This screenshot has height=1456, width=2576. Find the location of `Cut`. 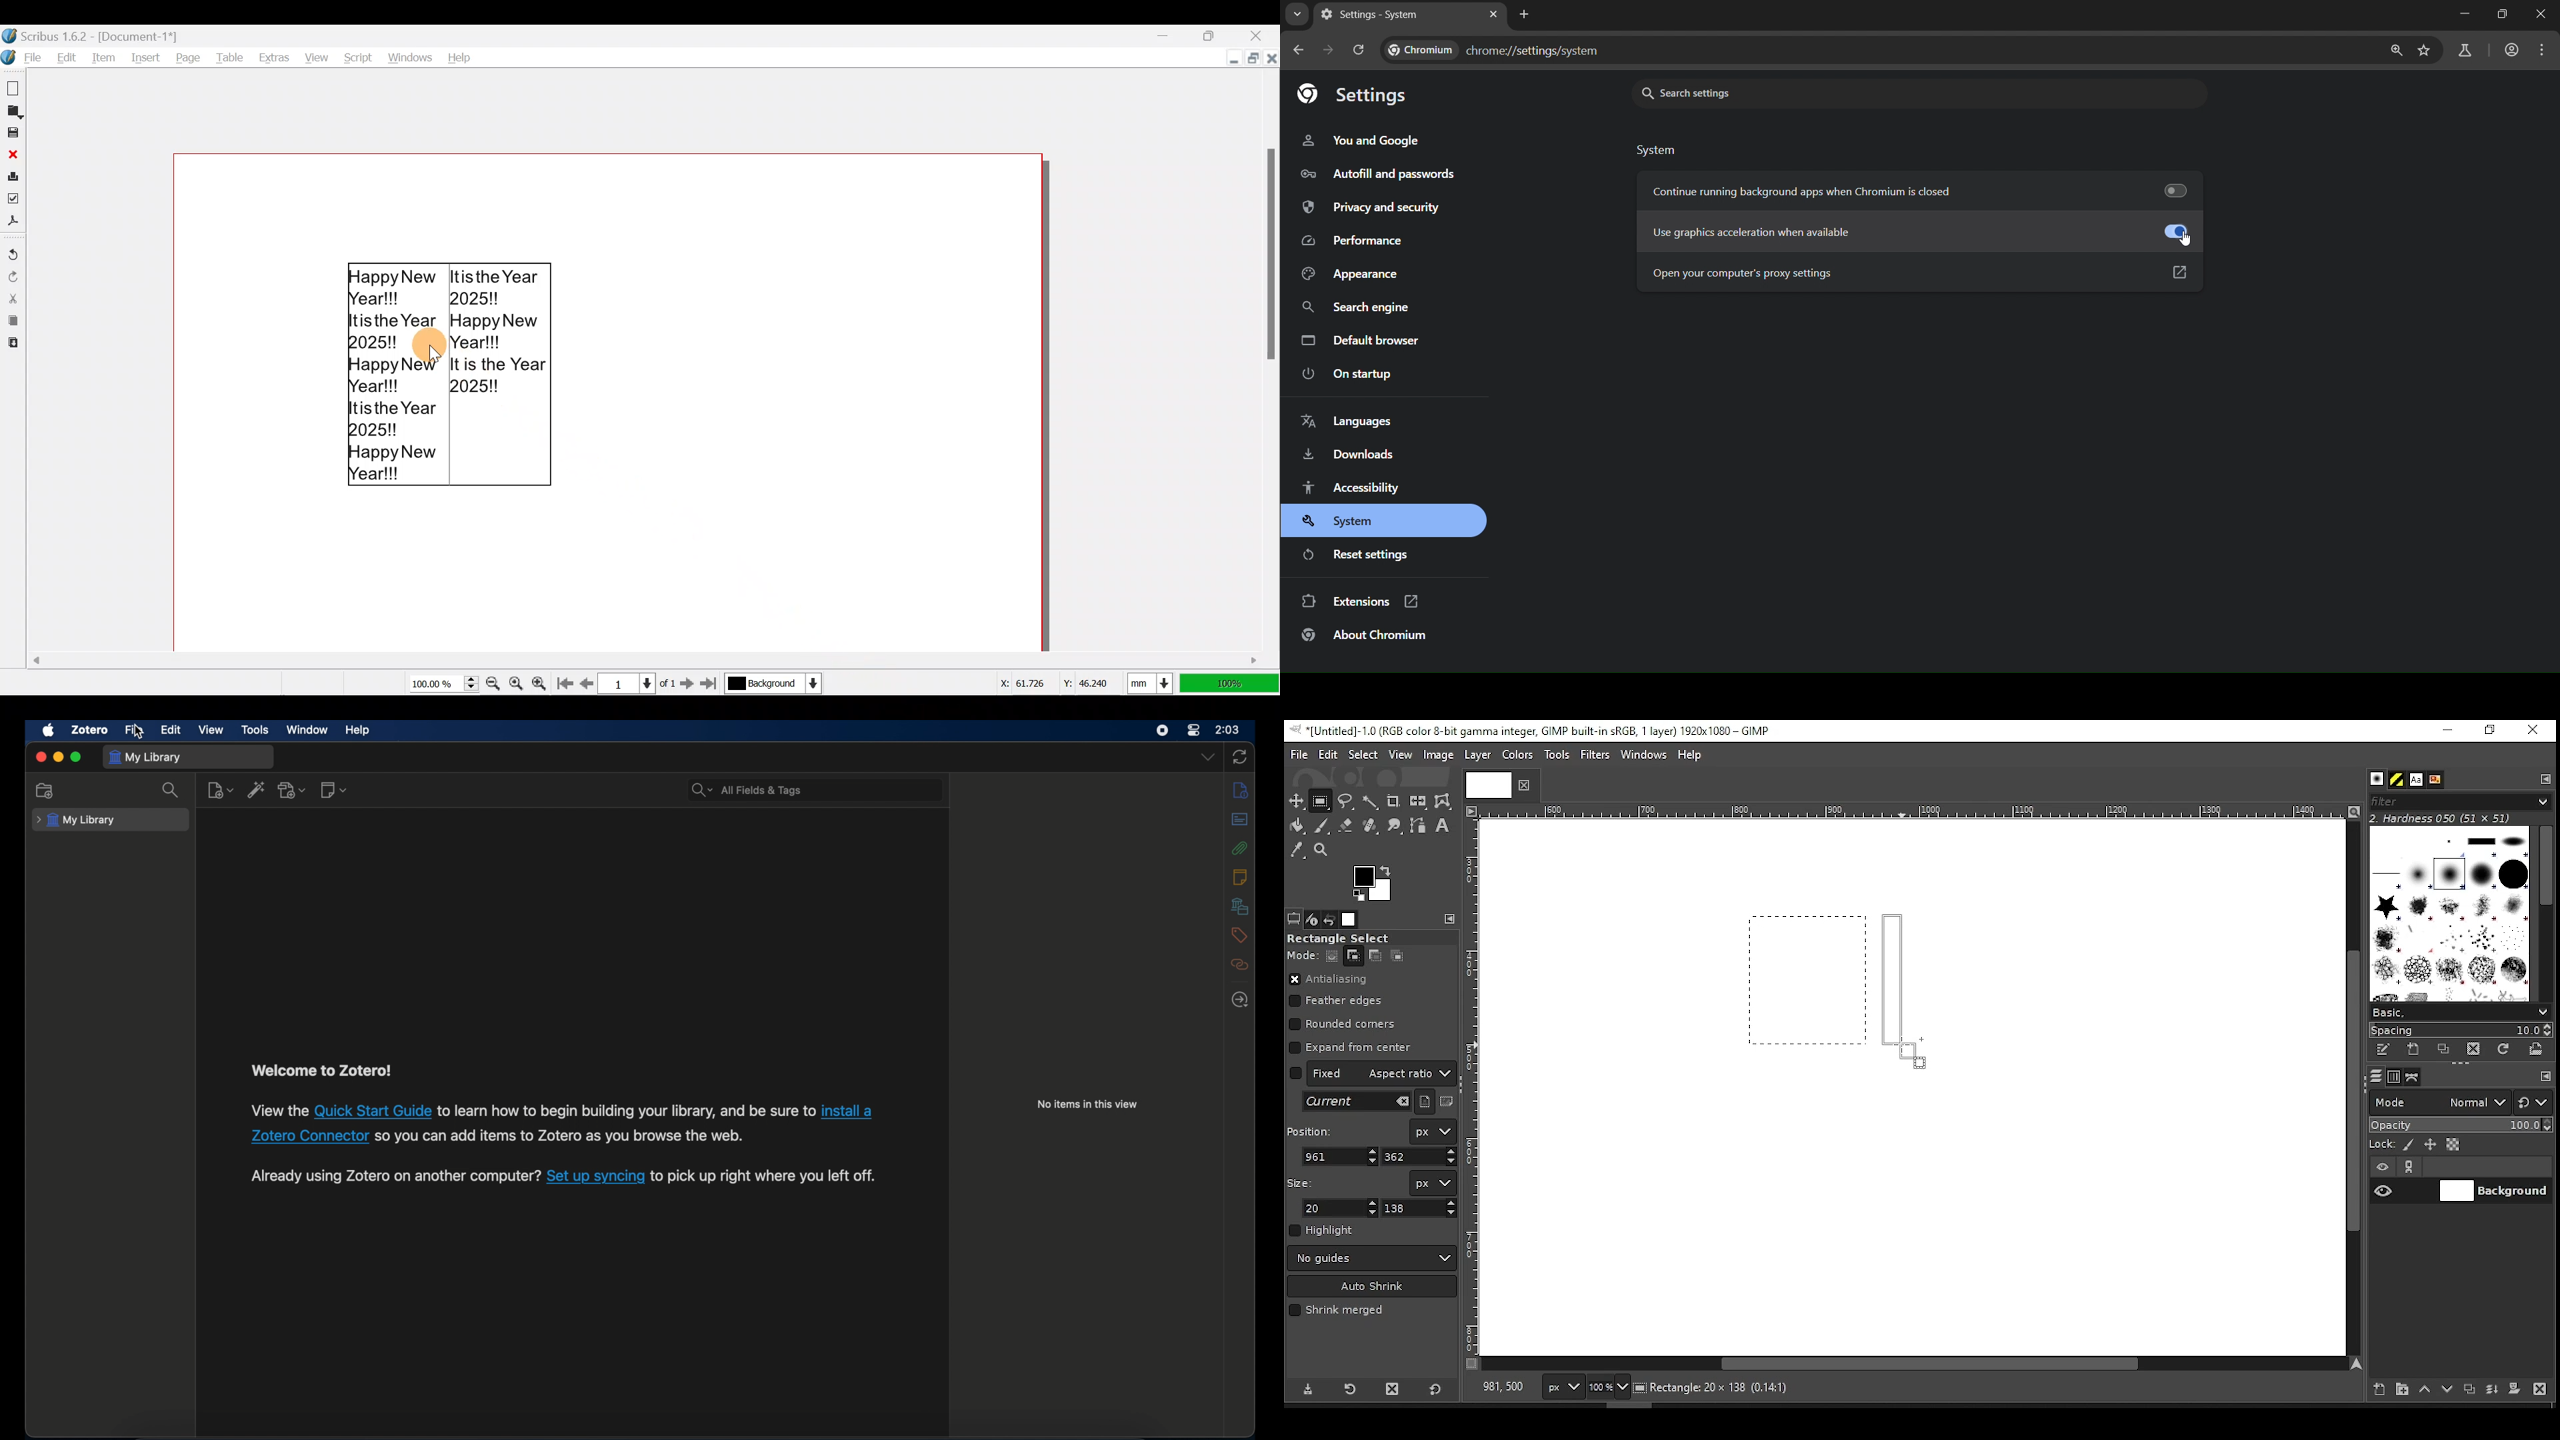

Cut is located at coordinates (13, 297).